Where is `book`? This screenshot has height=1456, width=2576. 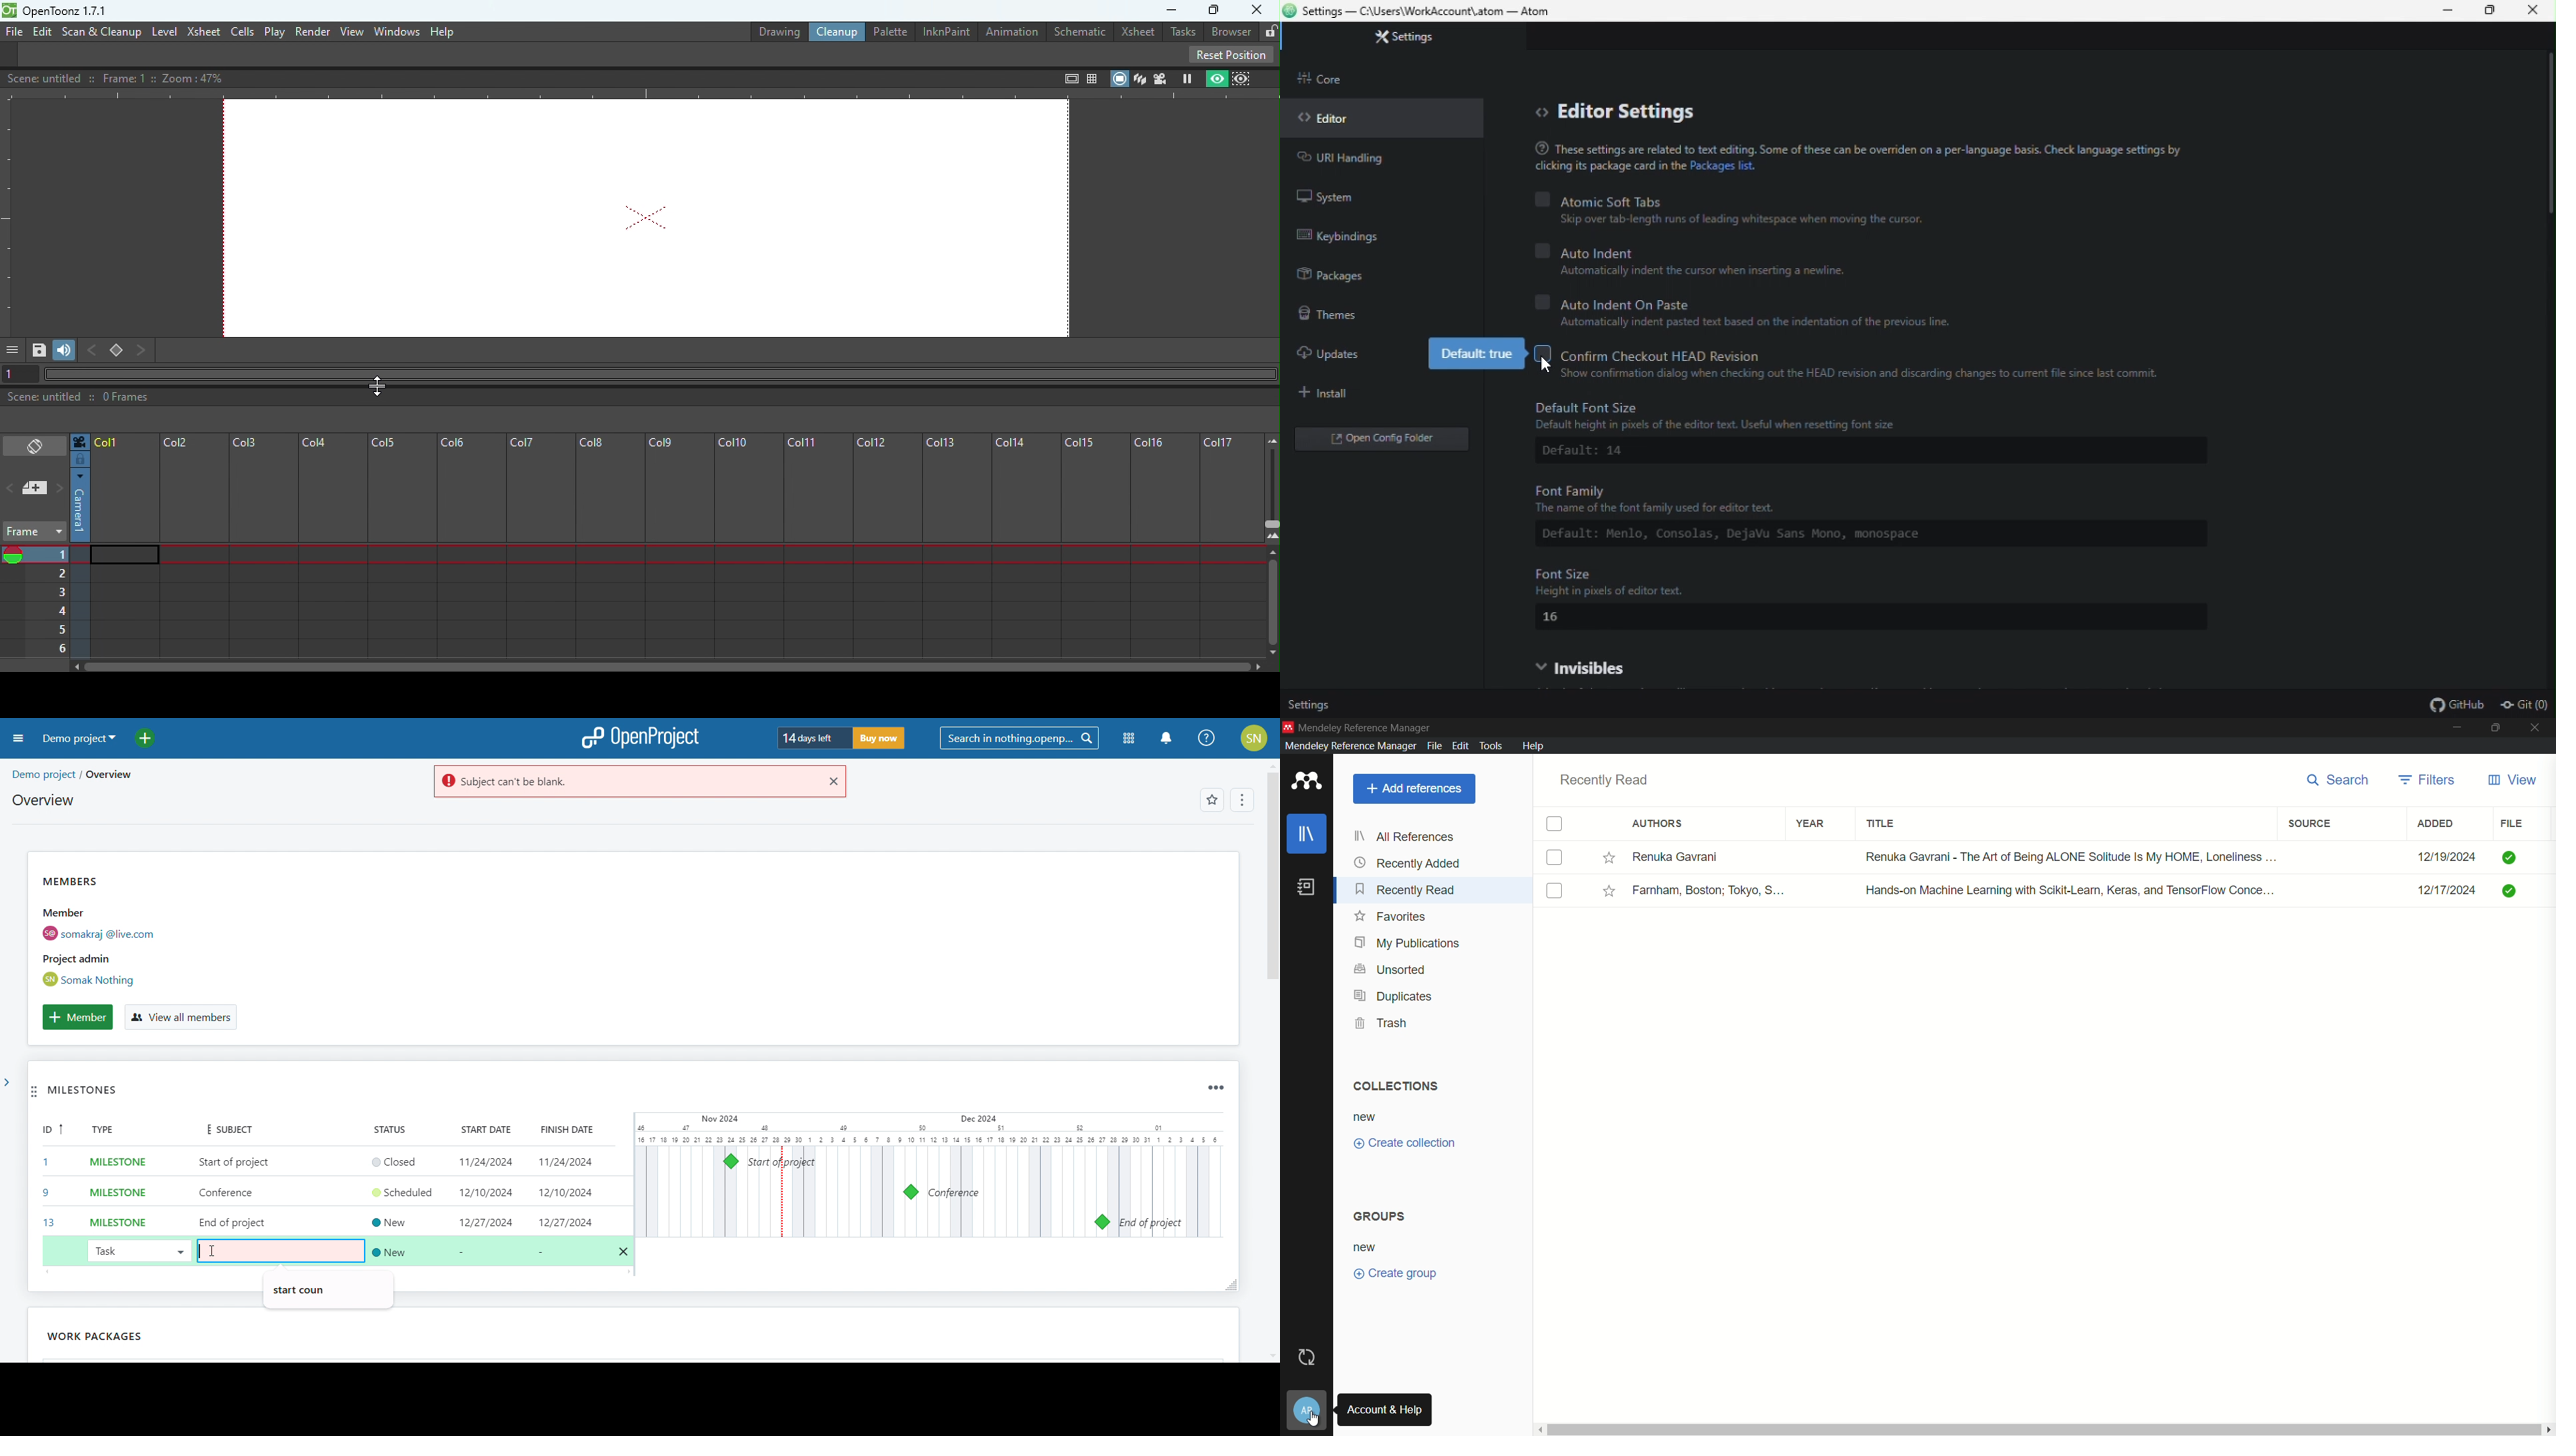 book is located at coordinates (1305, 888).